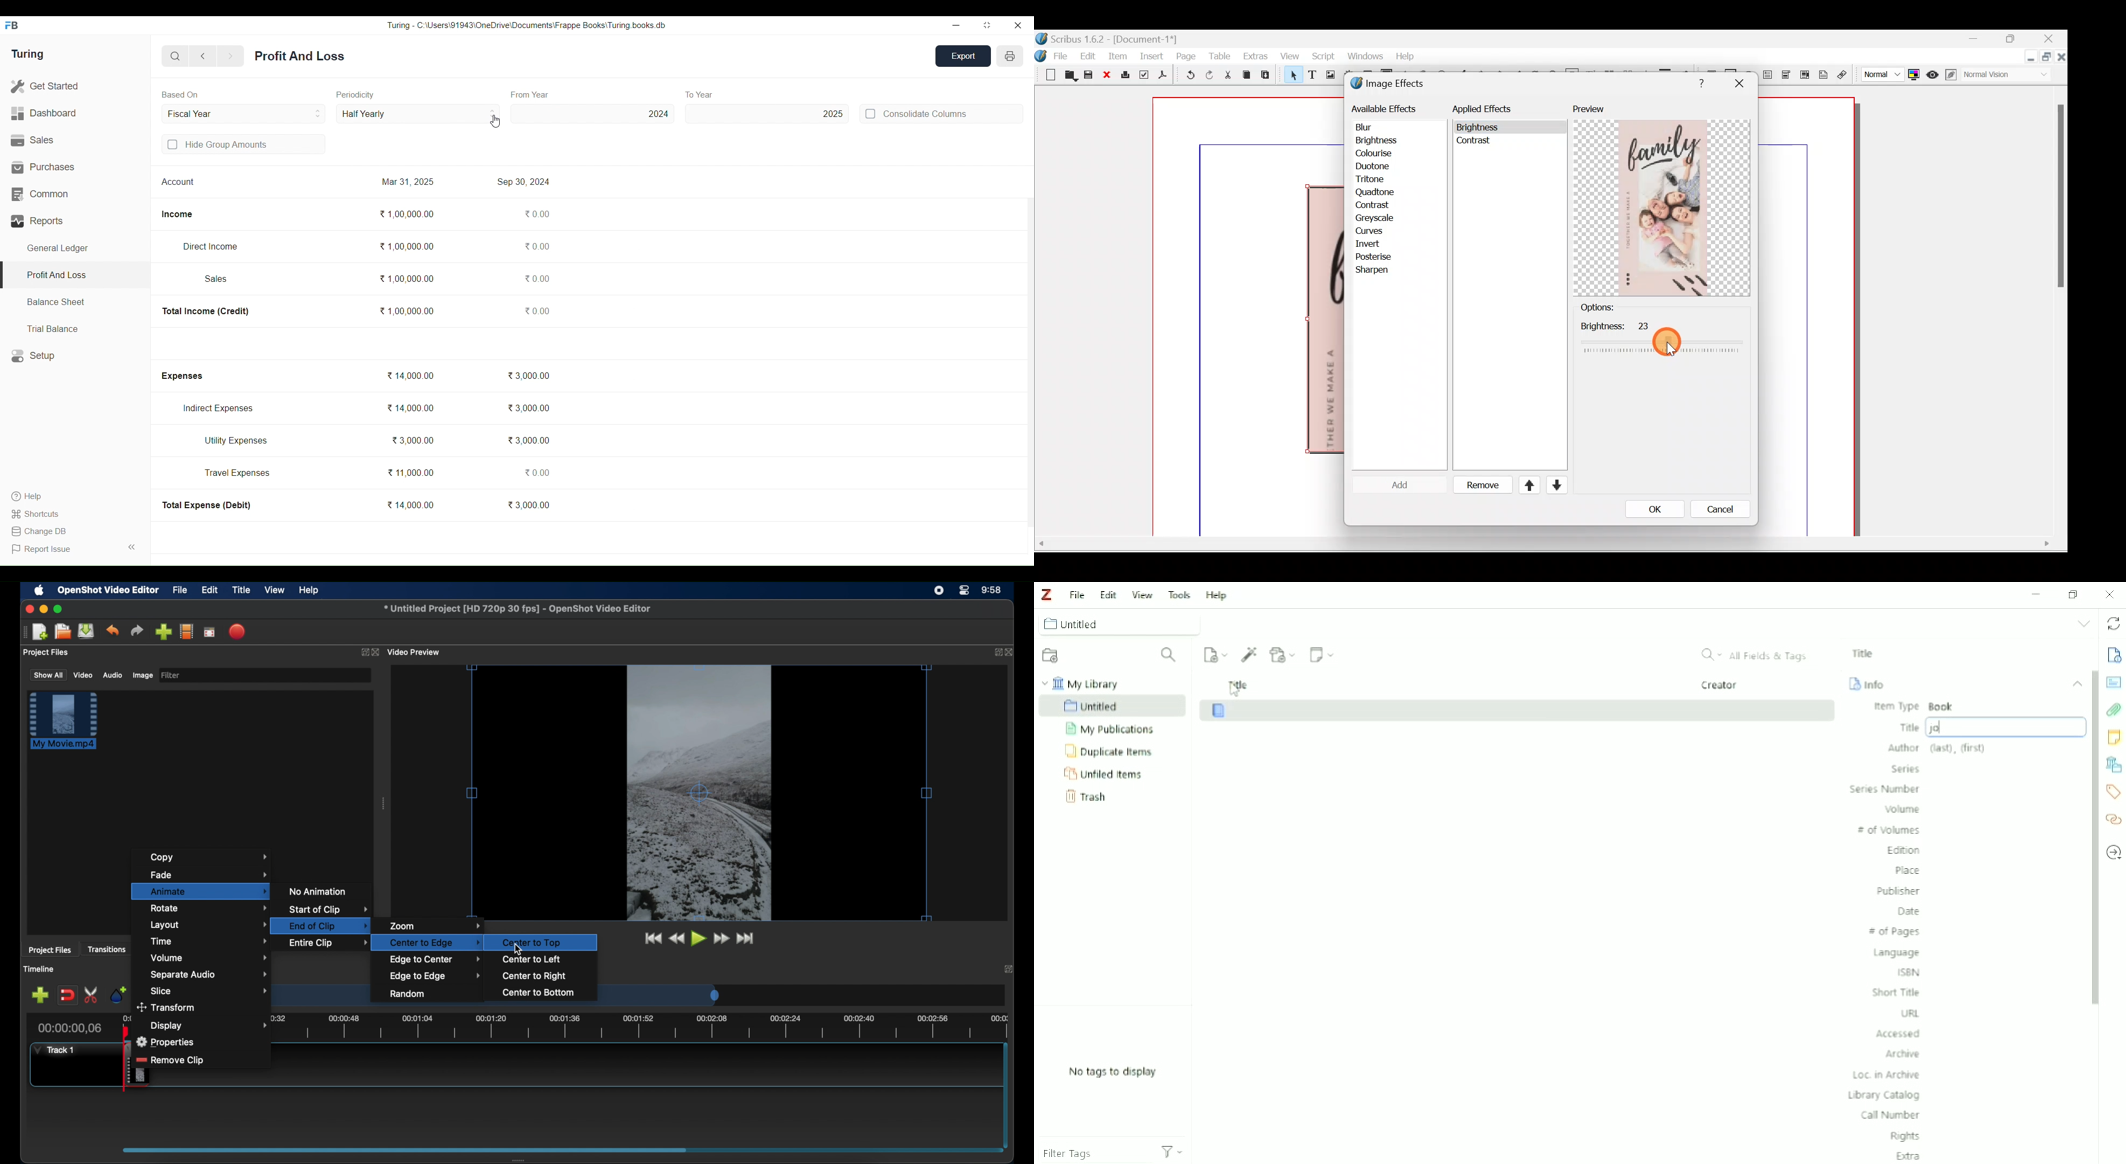  What do you see at coordinates (1291, 77) in the screenshot?
I see `Select item` at bounding box center [1291, 77].